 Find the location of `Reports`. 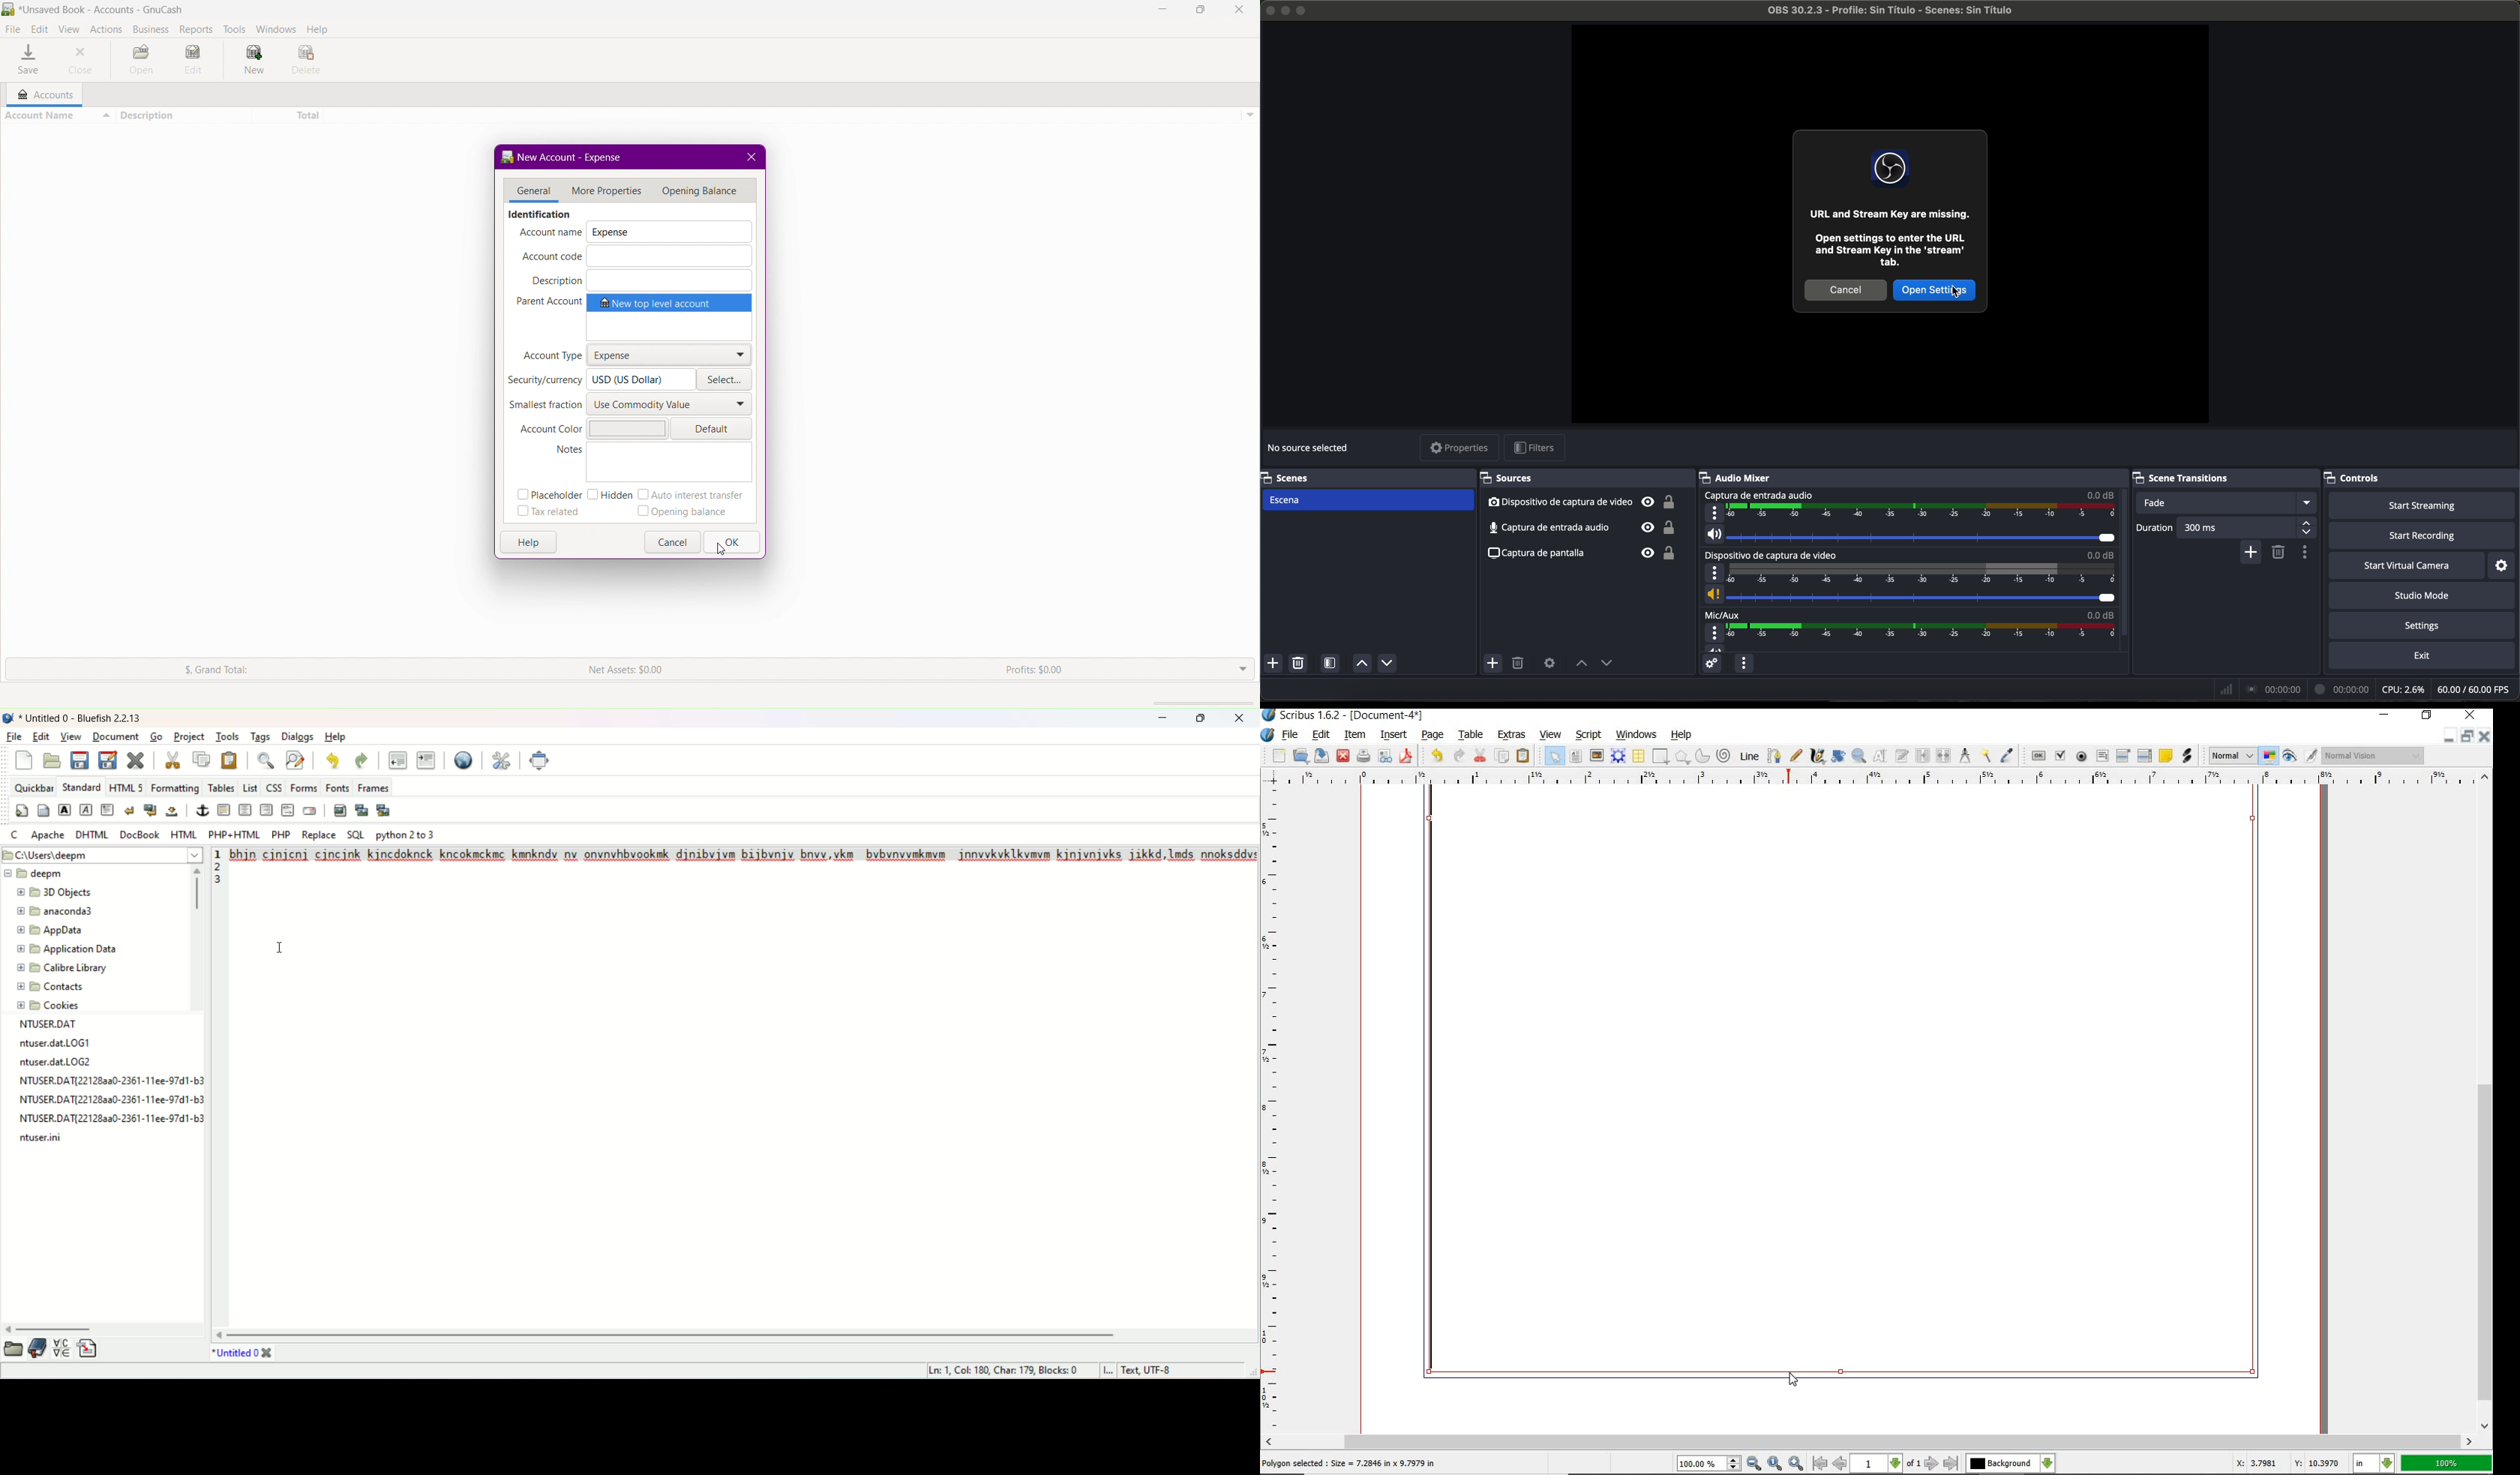

Reports is located at coordinates (194, 28).